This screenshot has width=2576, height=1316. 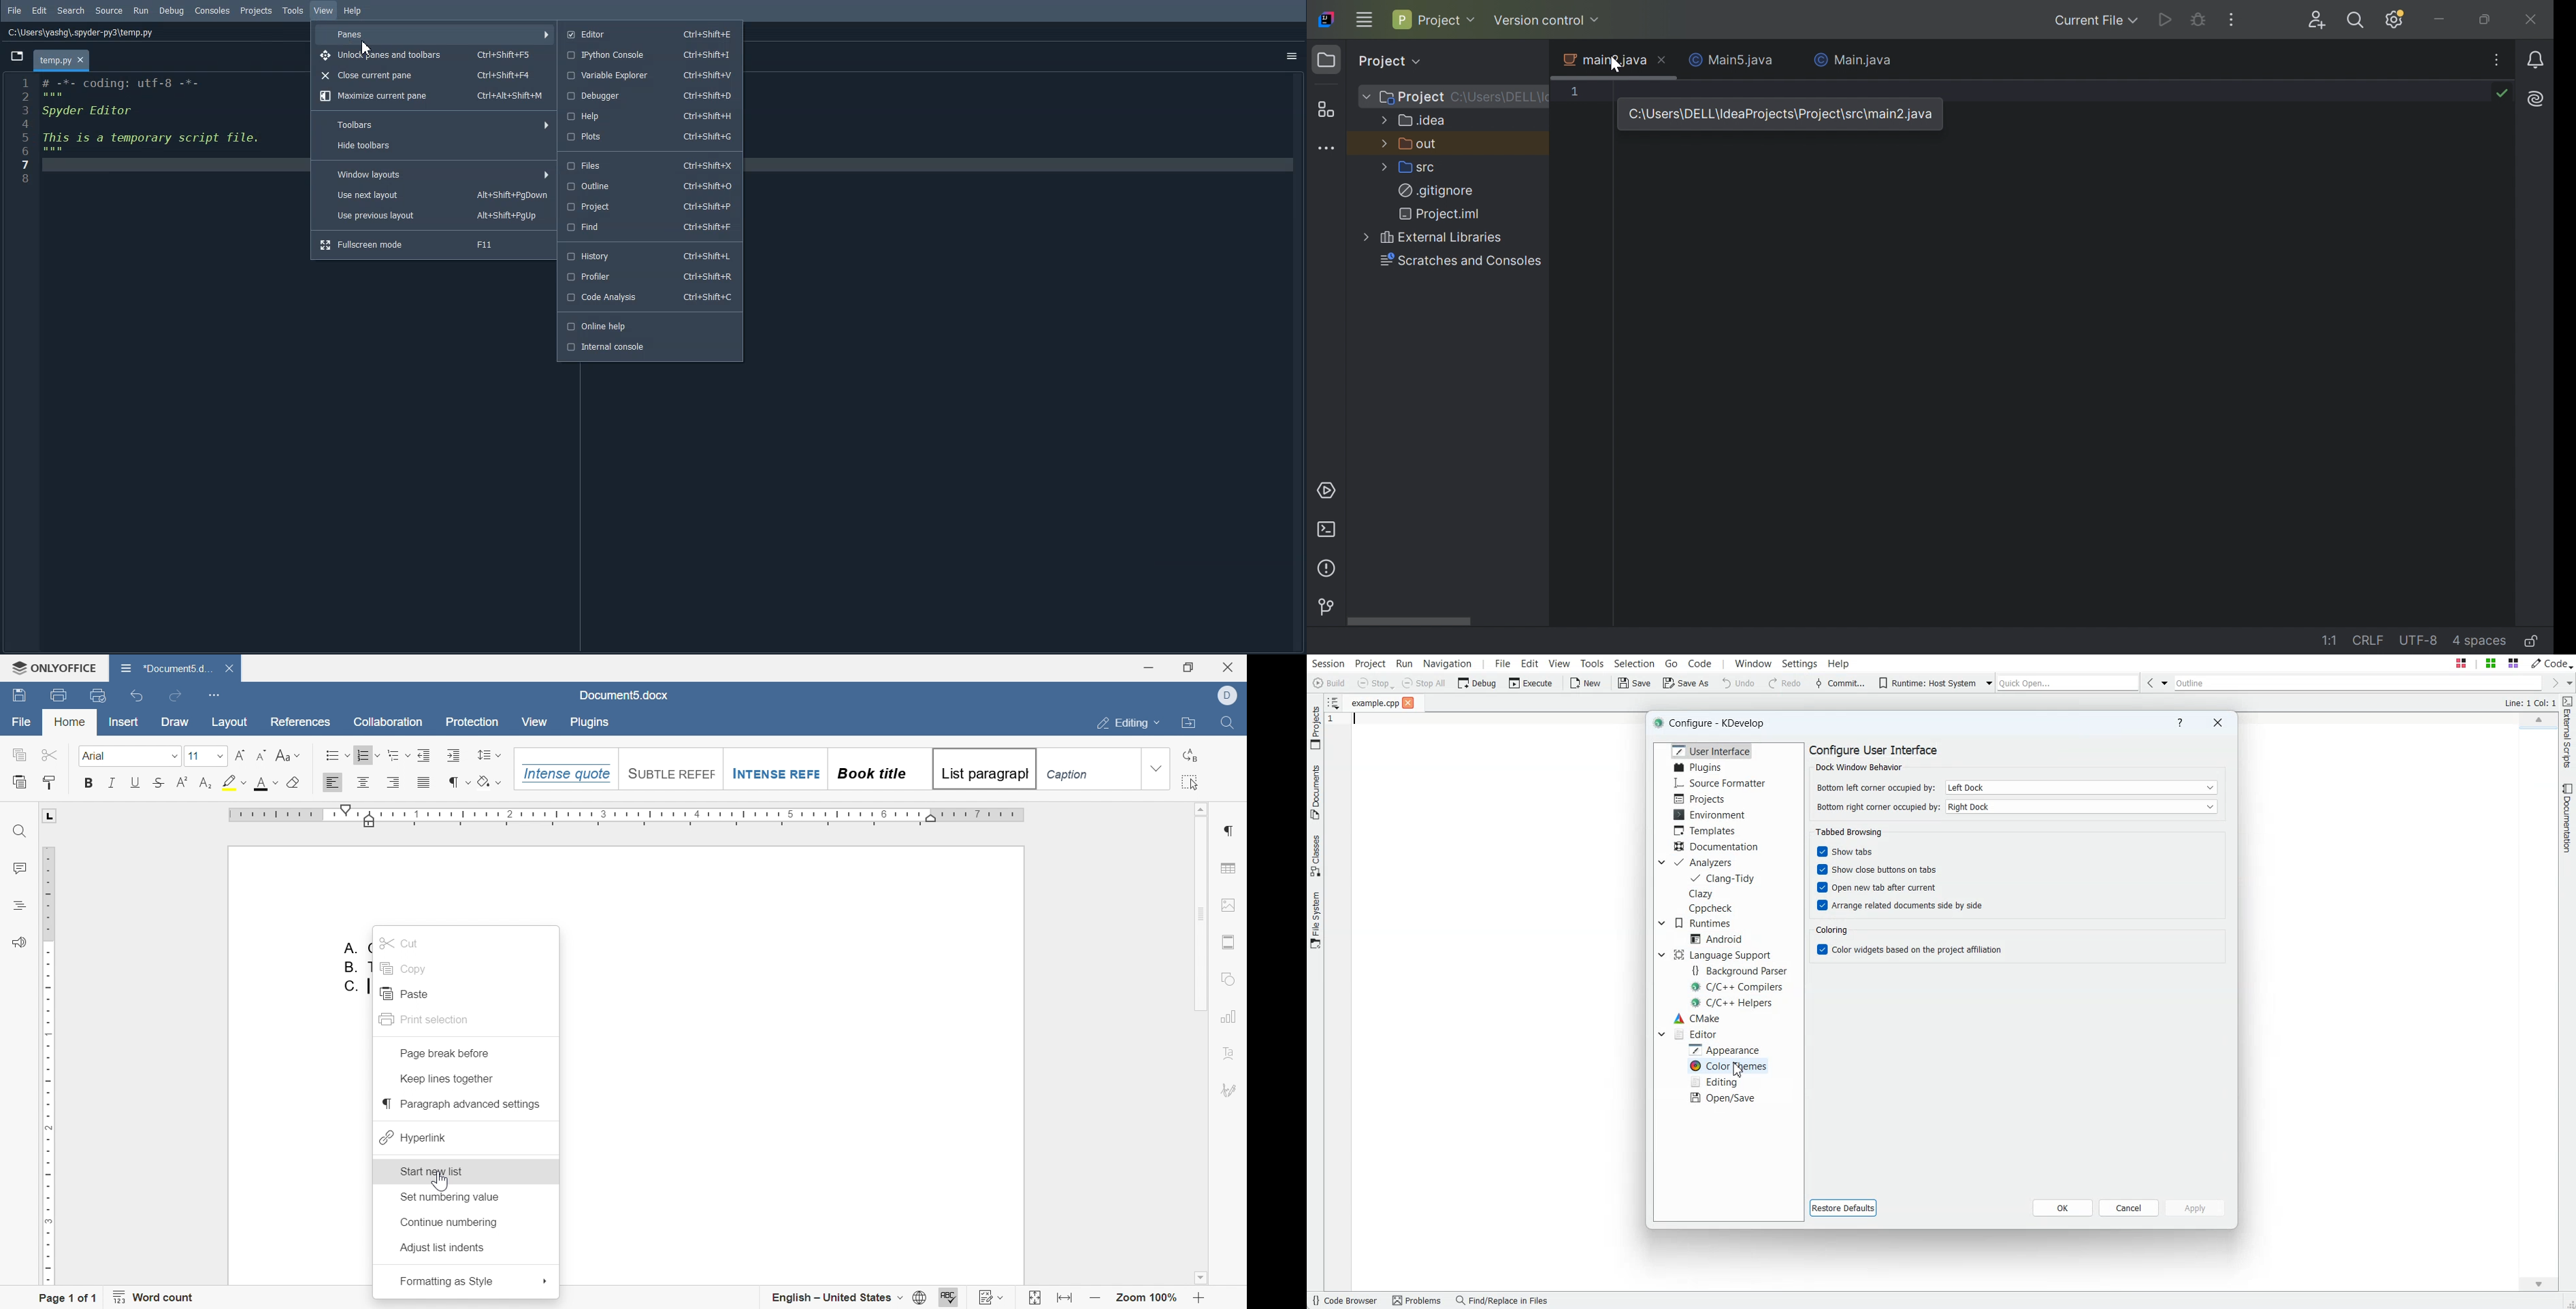 I want to click on Debug, so click(x=171, y=11).